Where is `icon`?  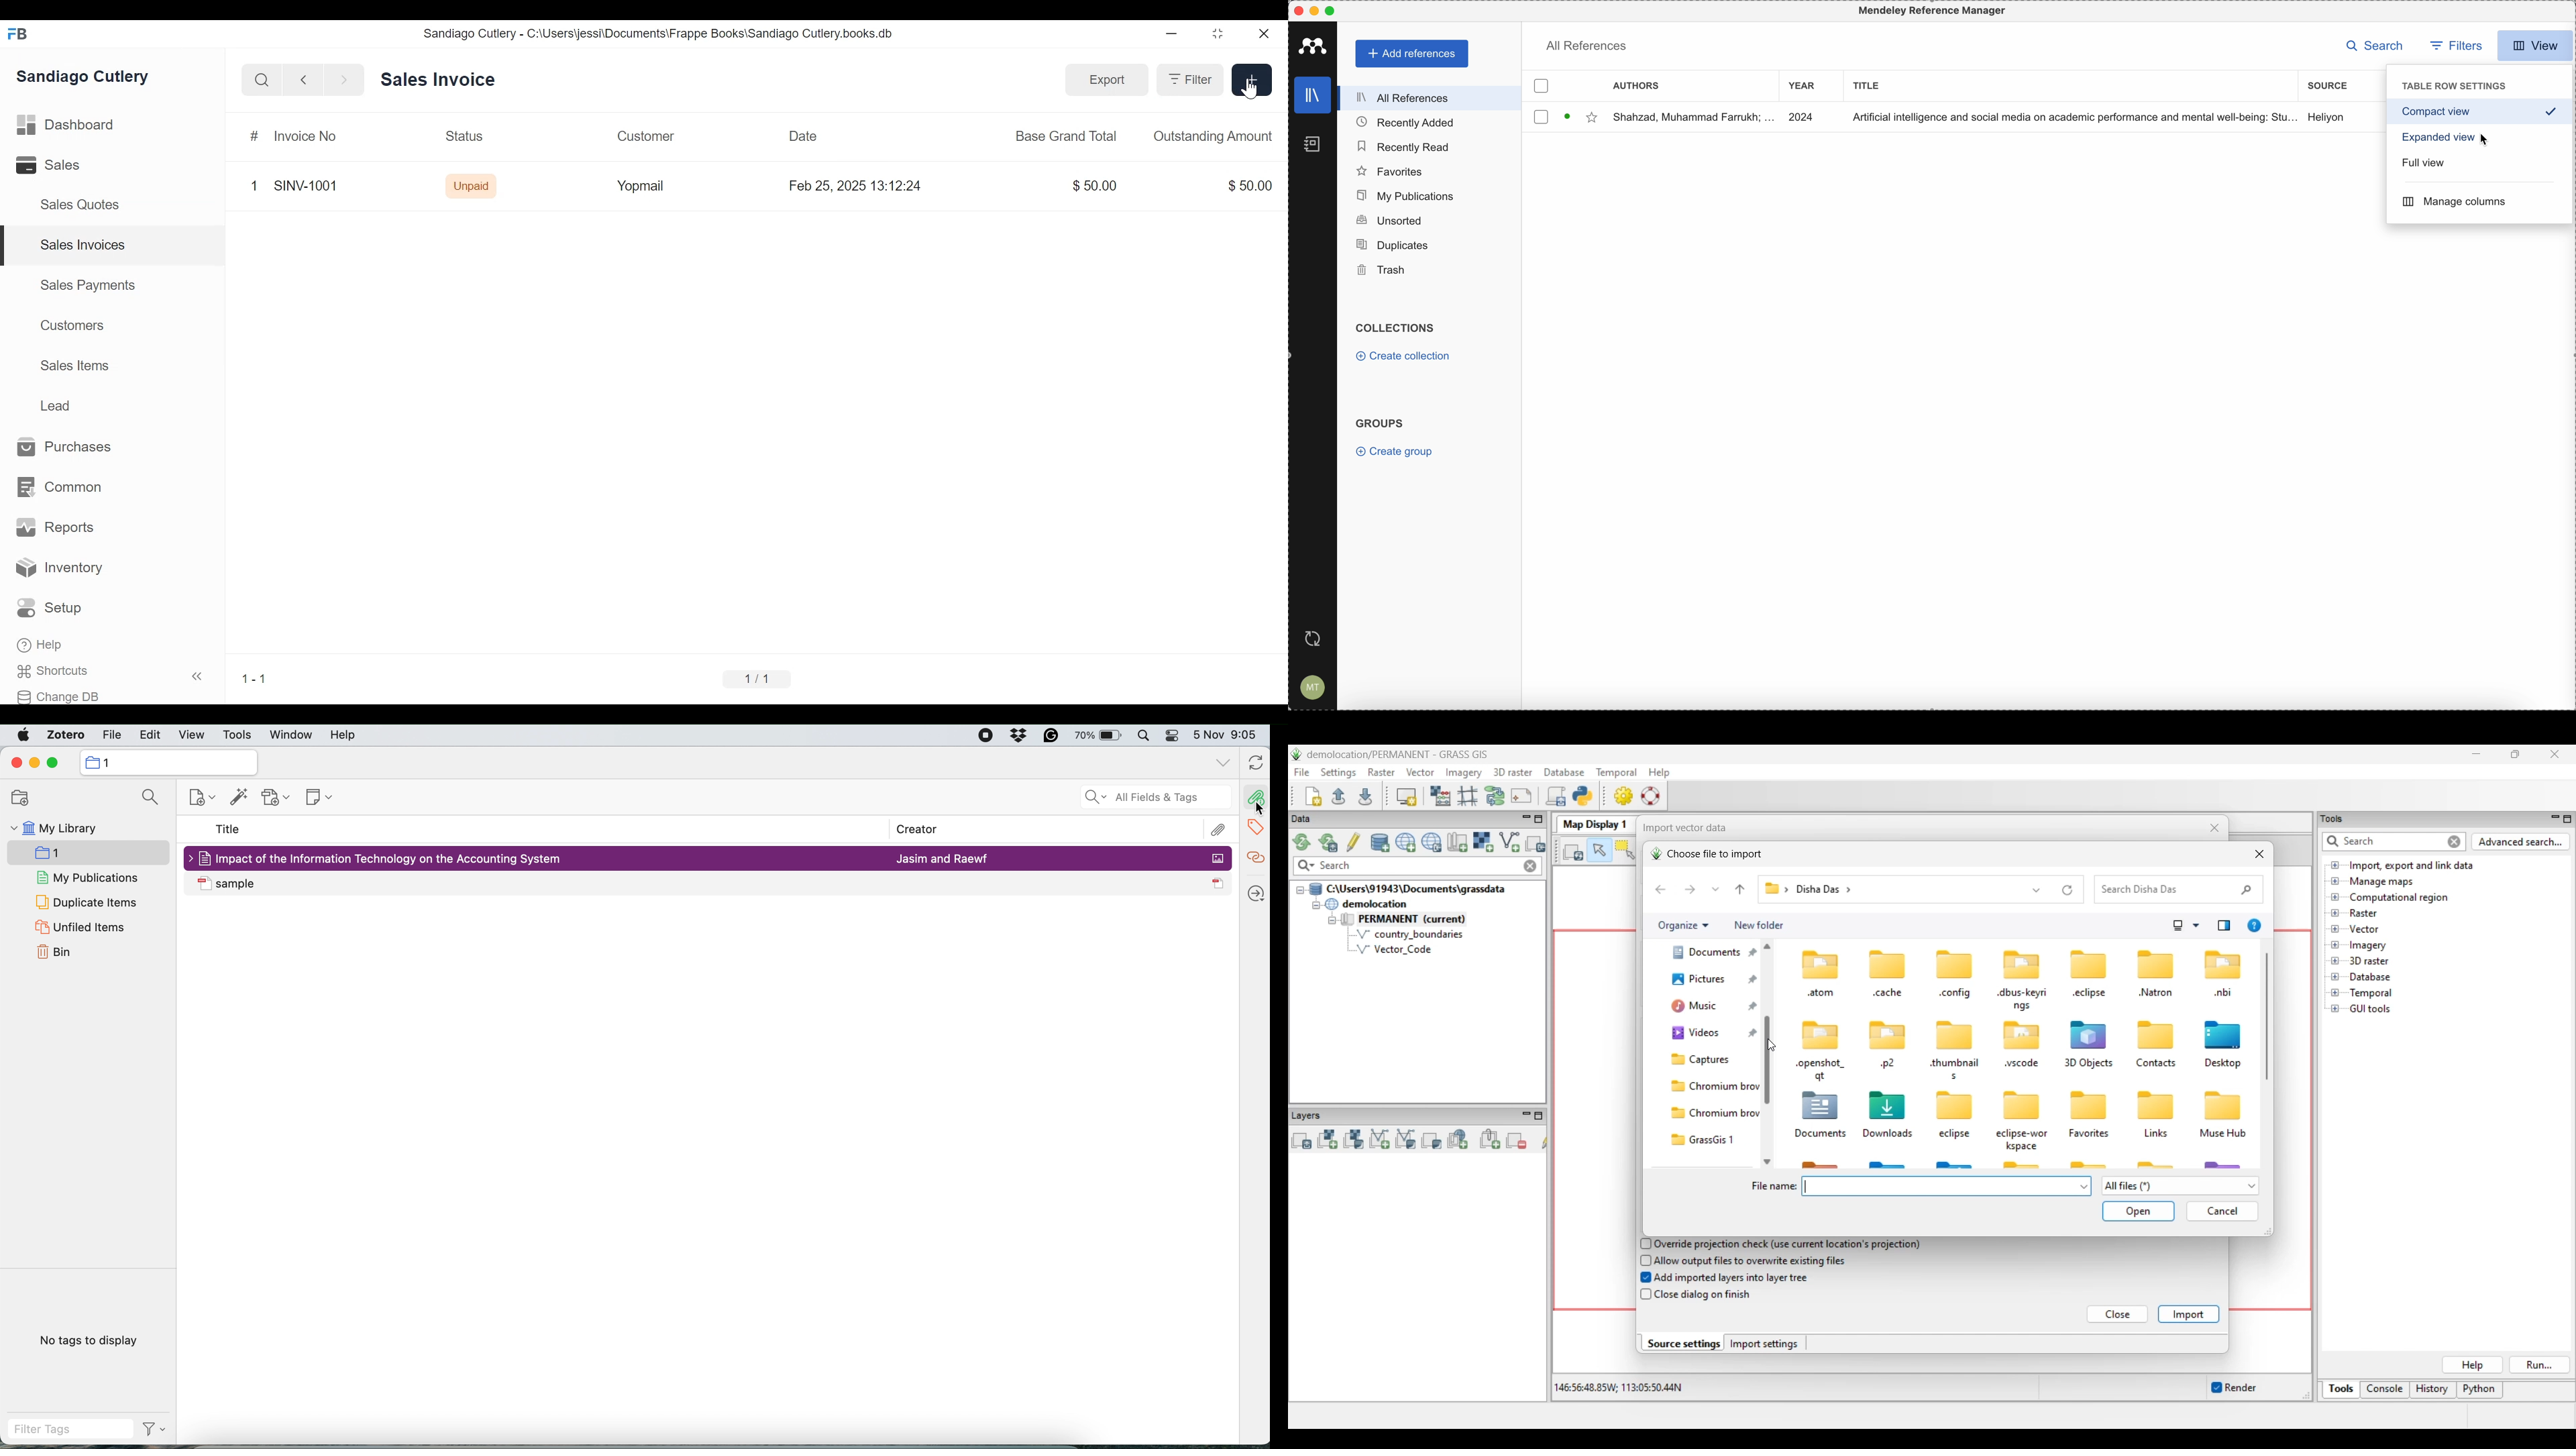
icon is located at coordinates (2151, 1034).